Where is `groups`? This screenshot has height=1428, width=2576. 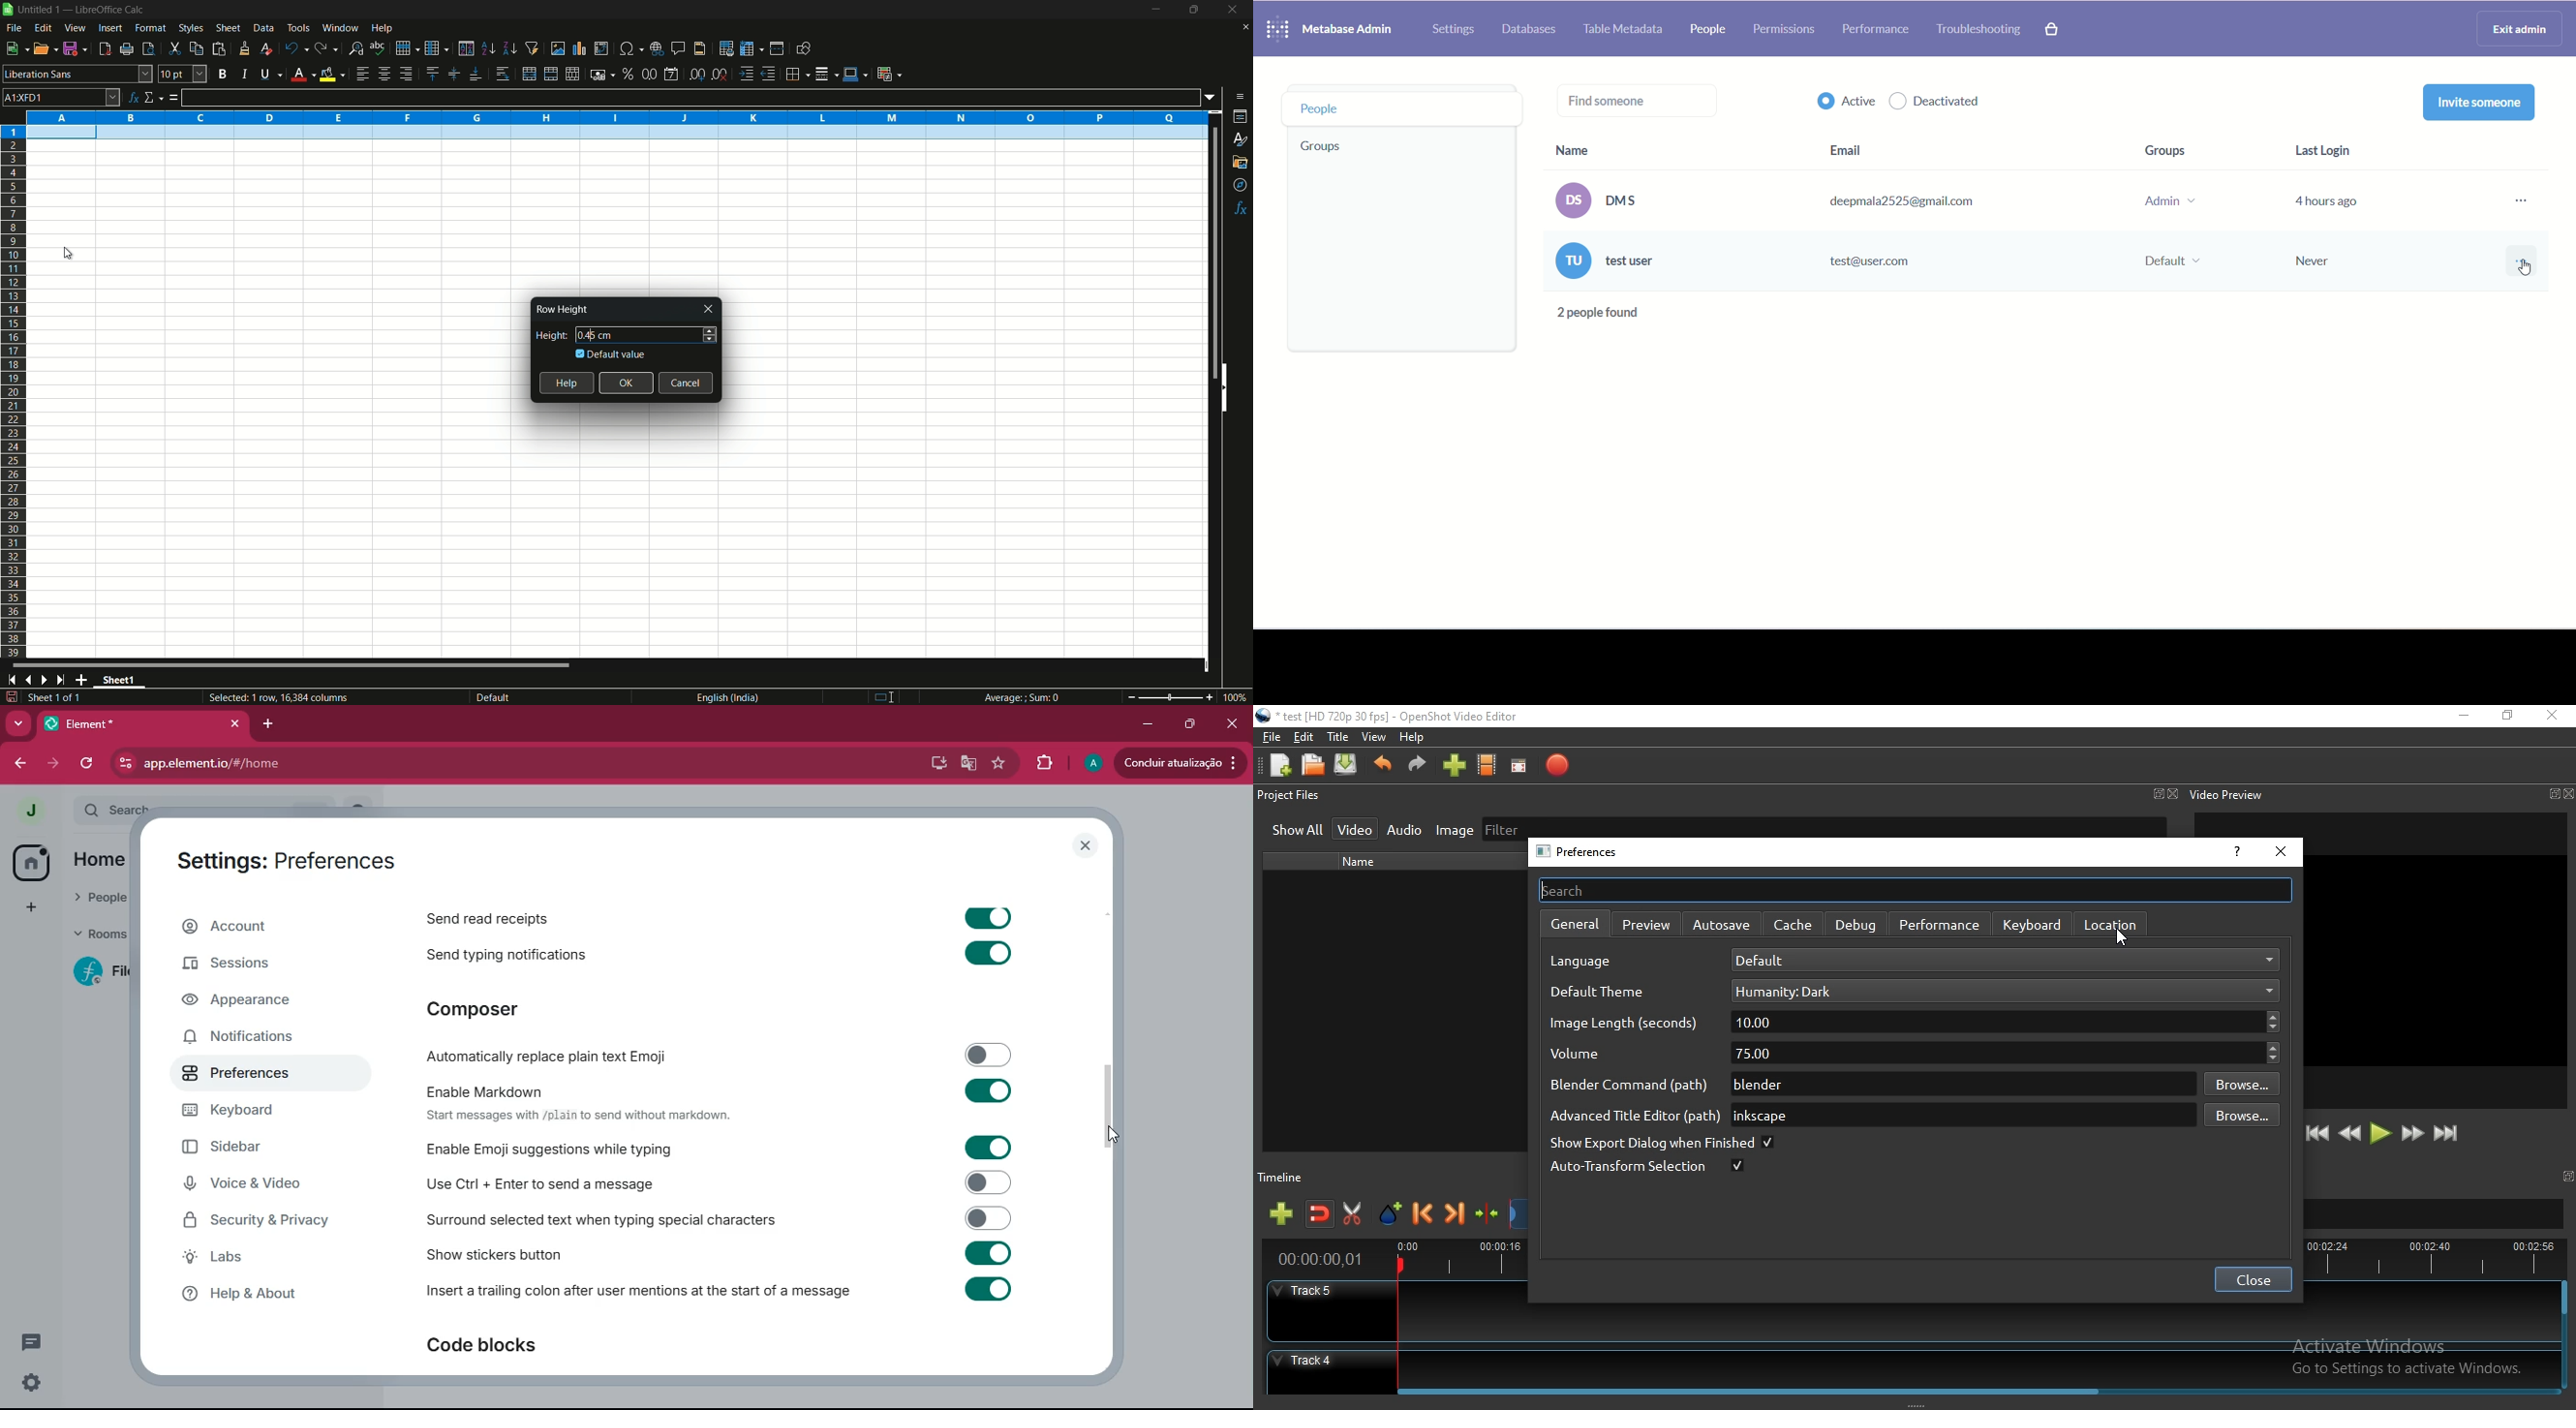
groups is located at coordinates (2176, 148).